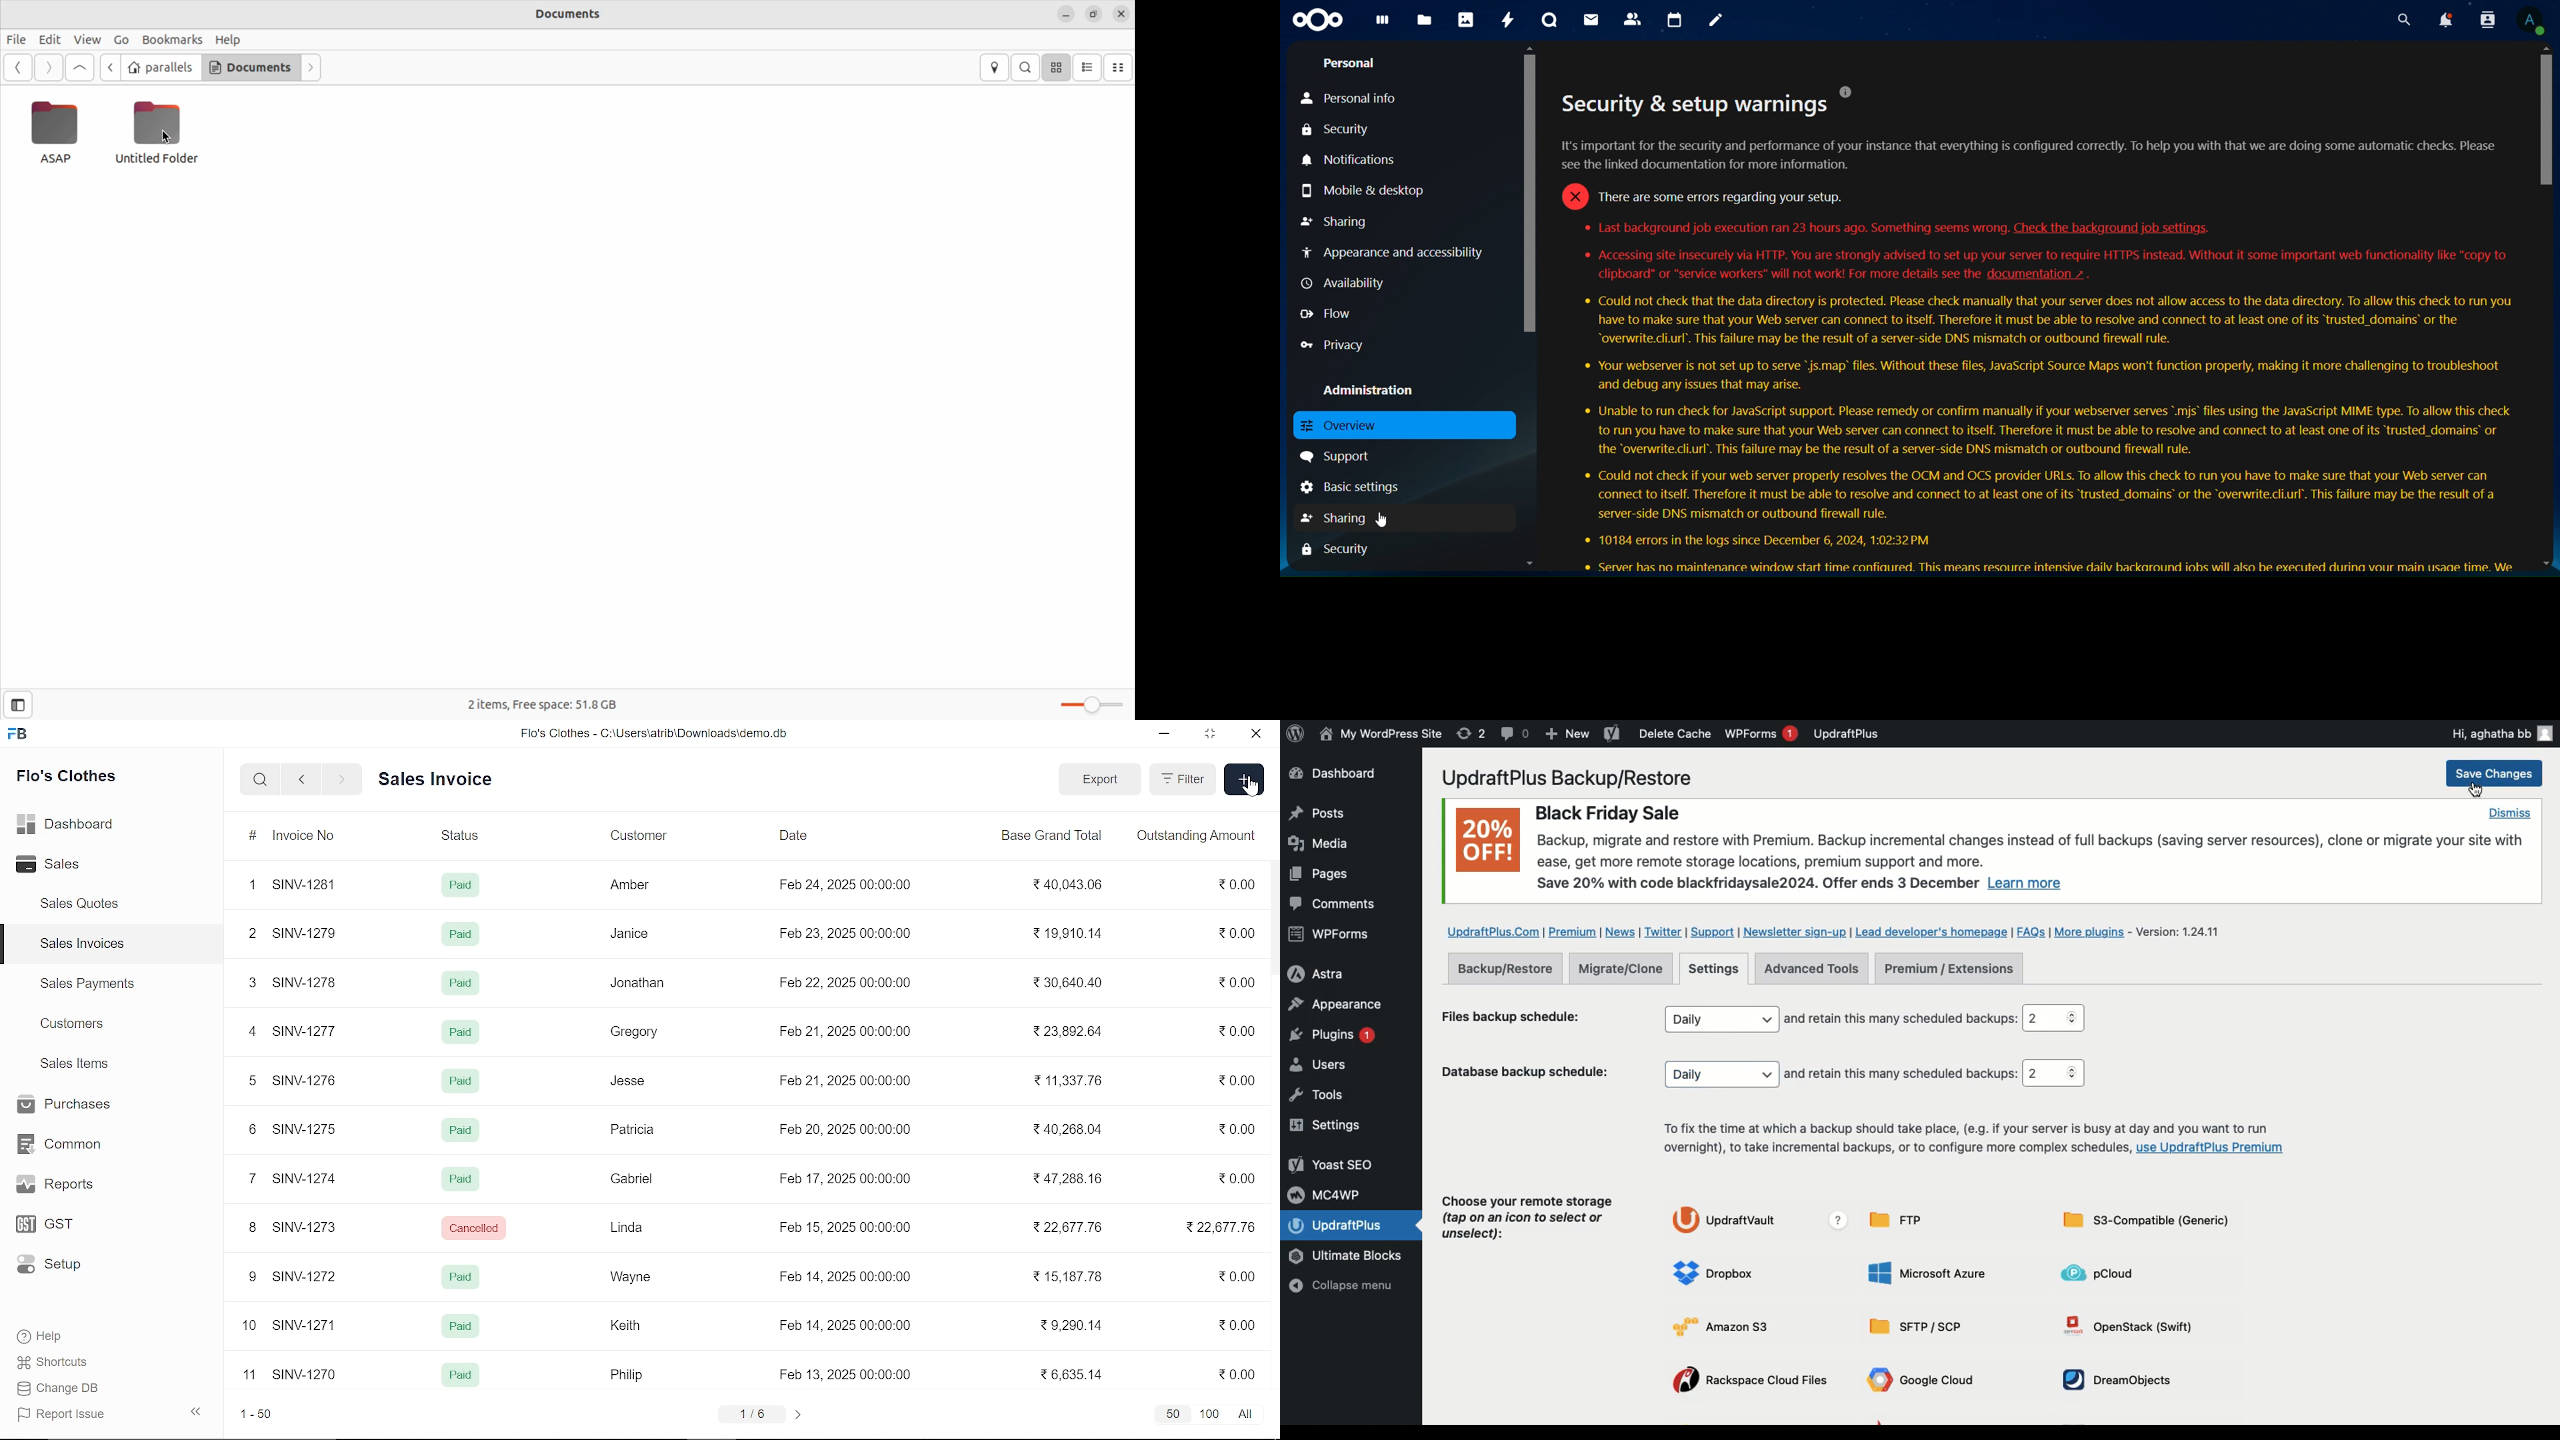  I want to click on Delete cache, so click(1676, 733).